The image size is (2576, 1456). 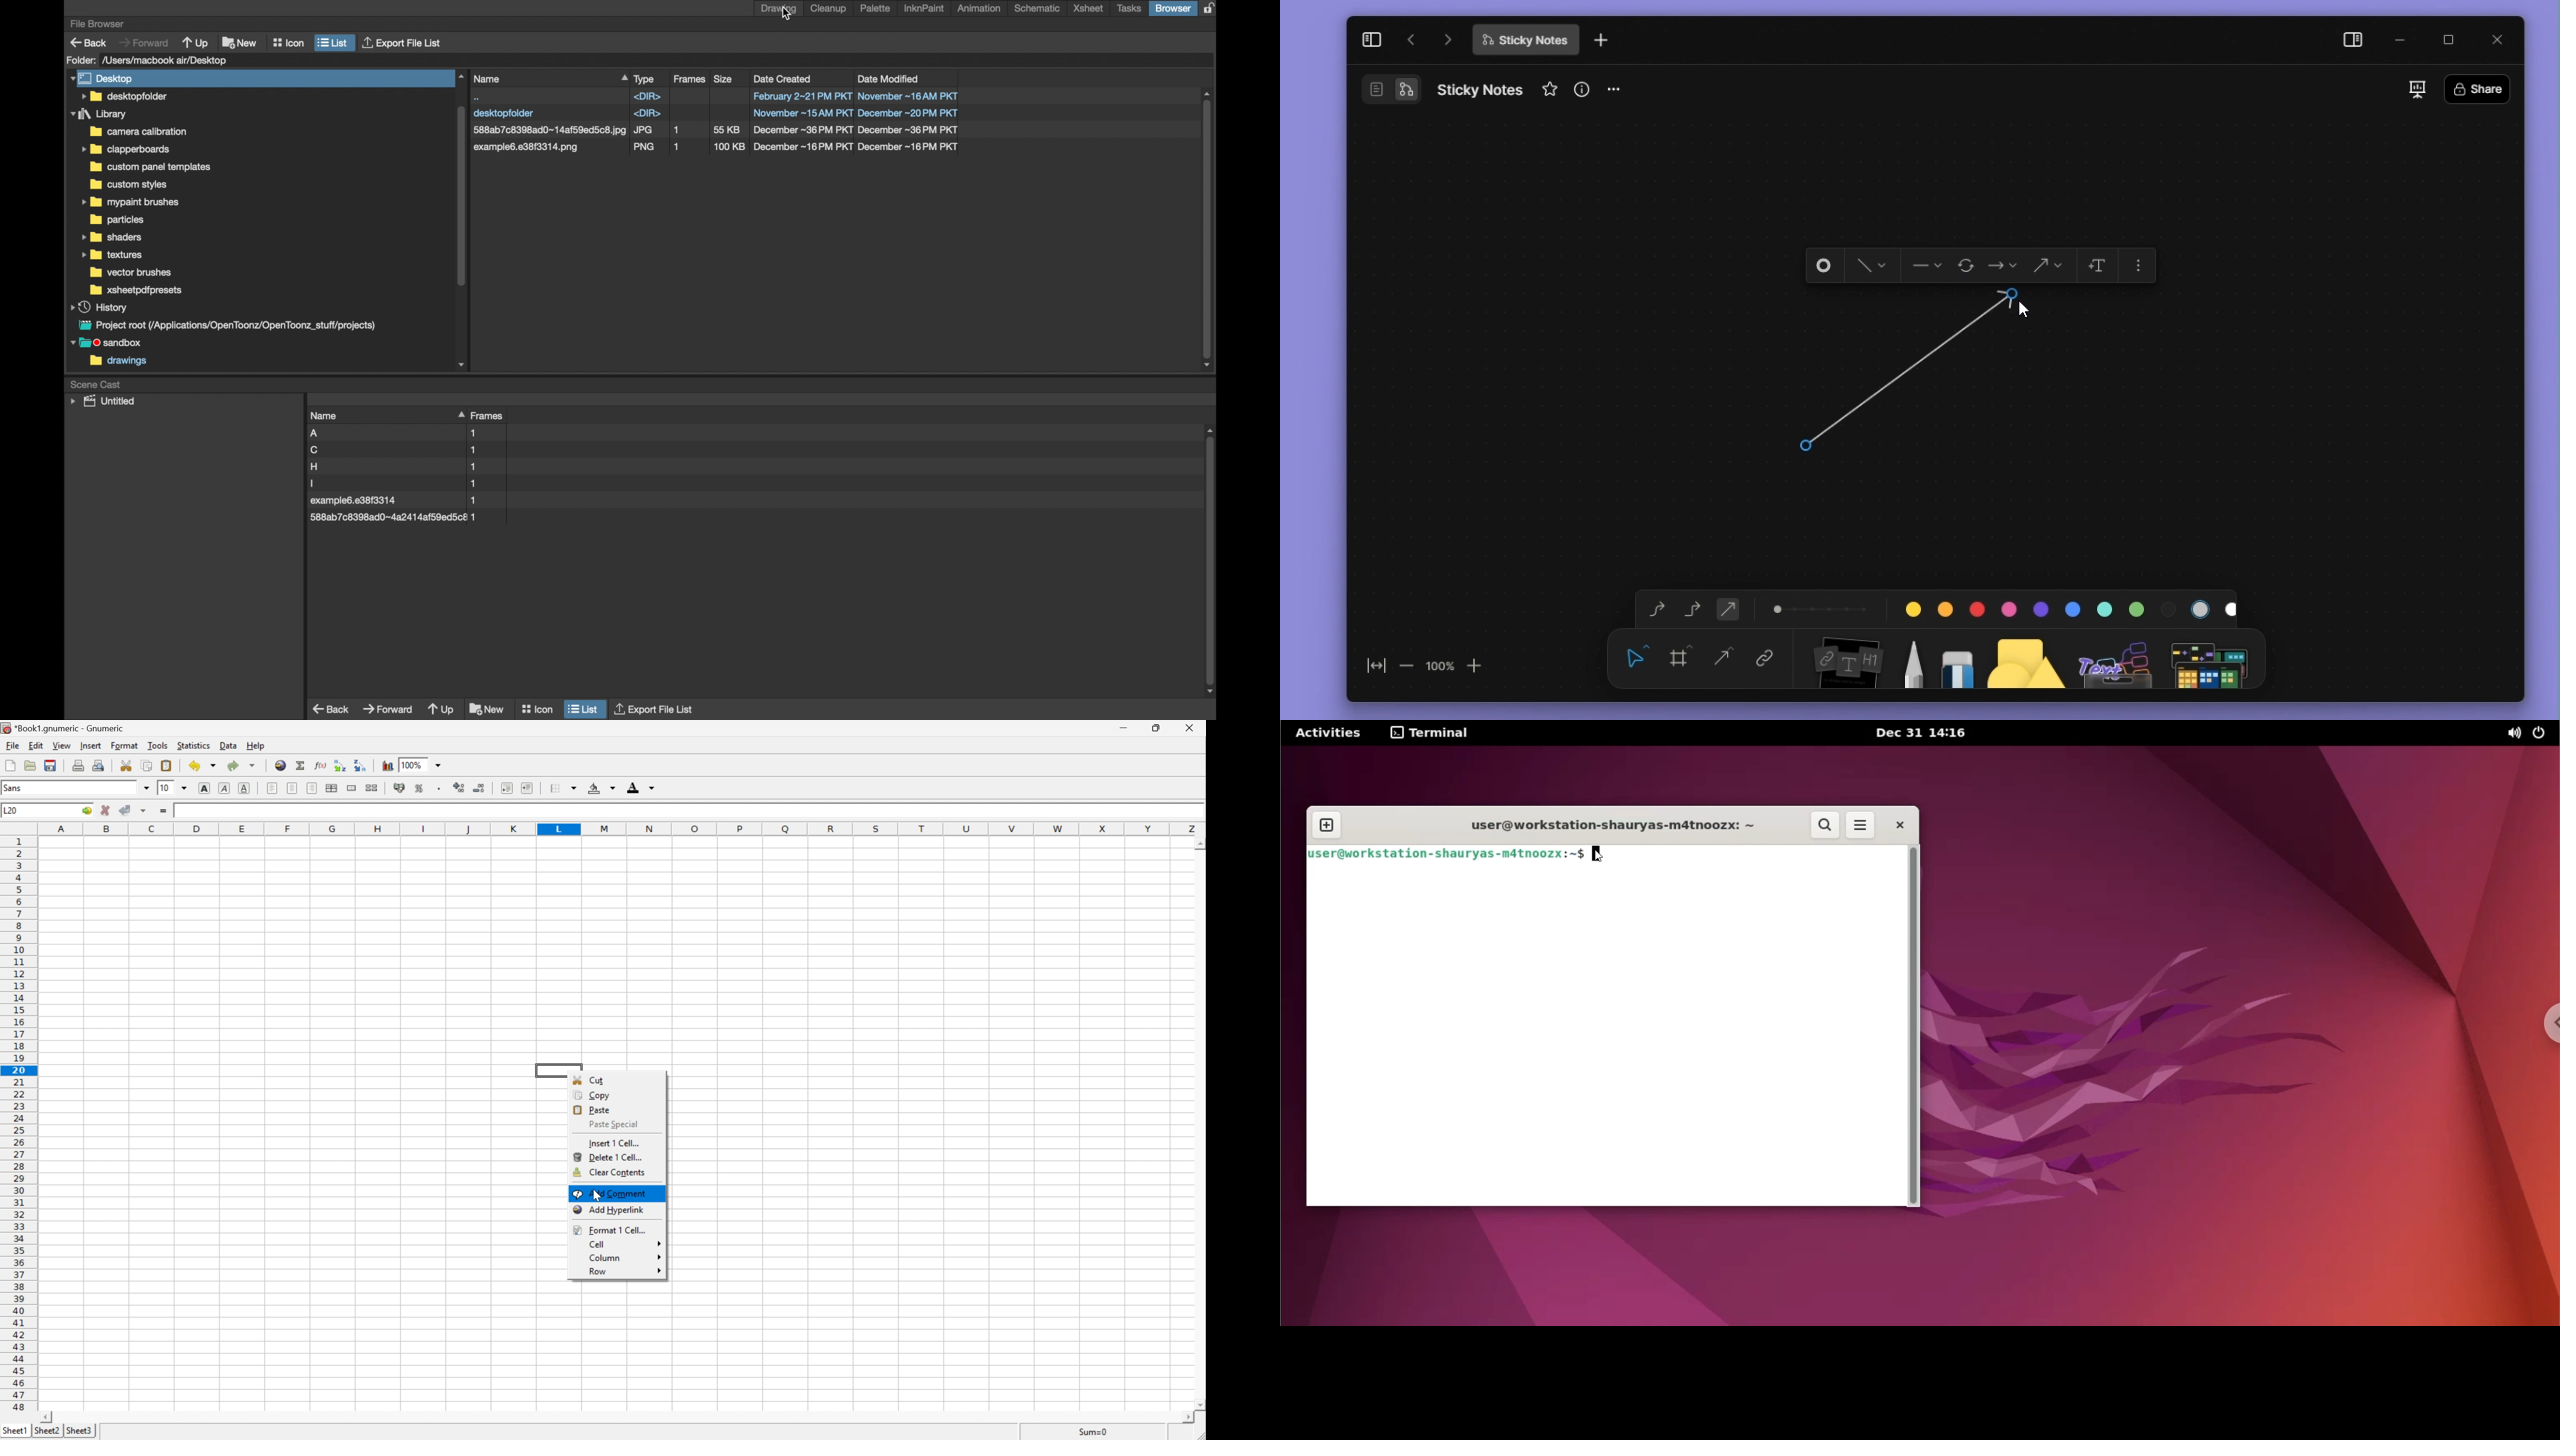 I want to click on Edit function in current cell, so click(x=321, y=765).